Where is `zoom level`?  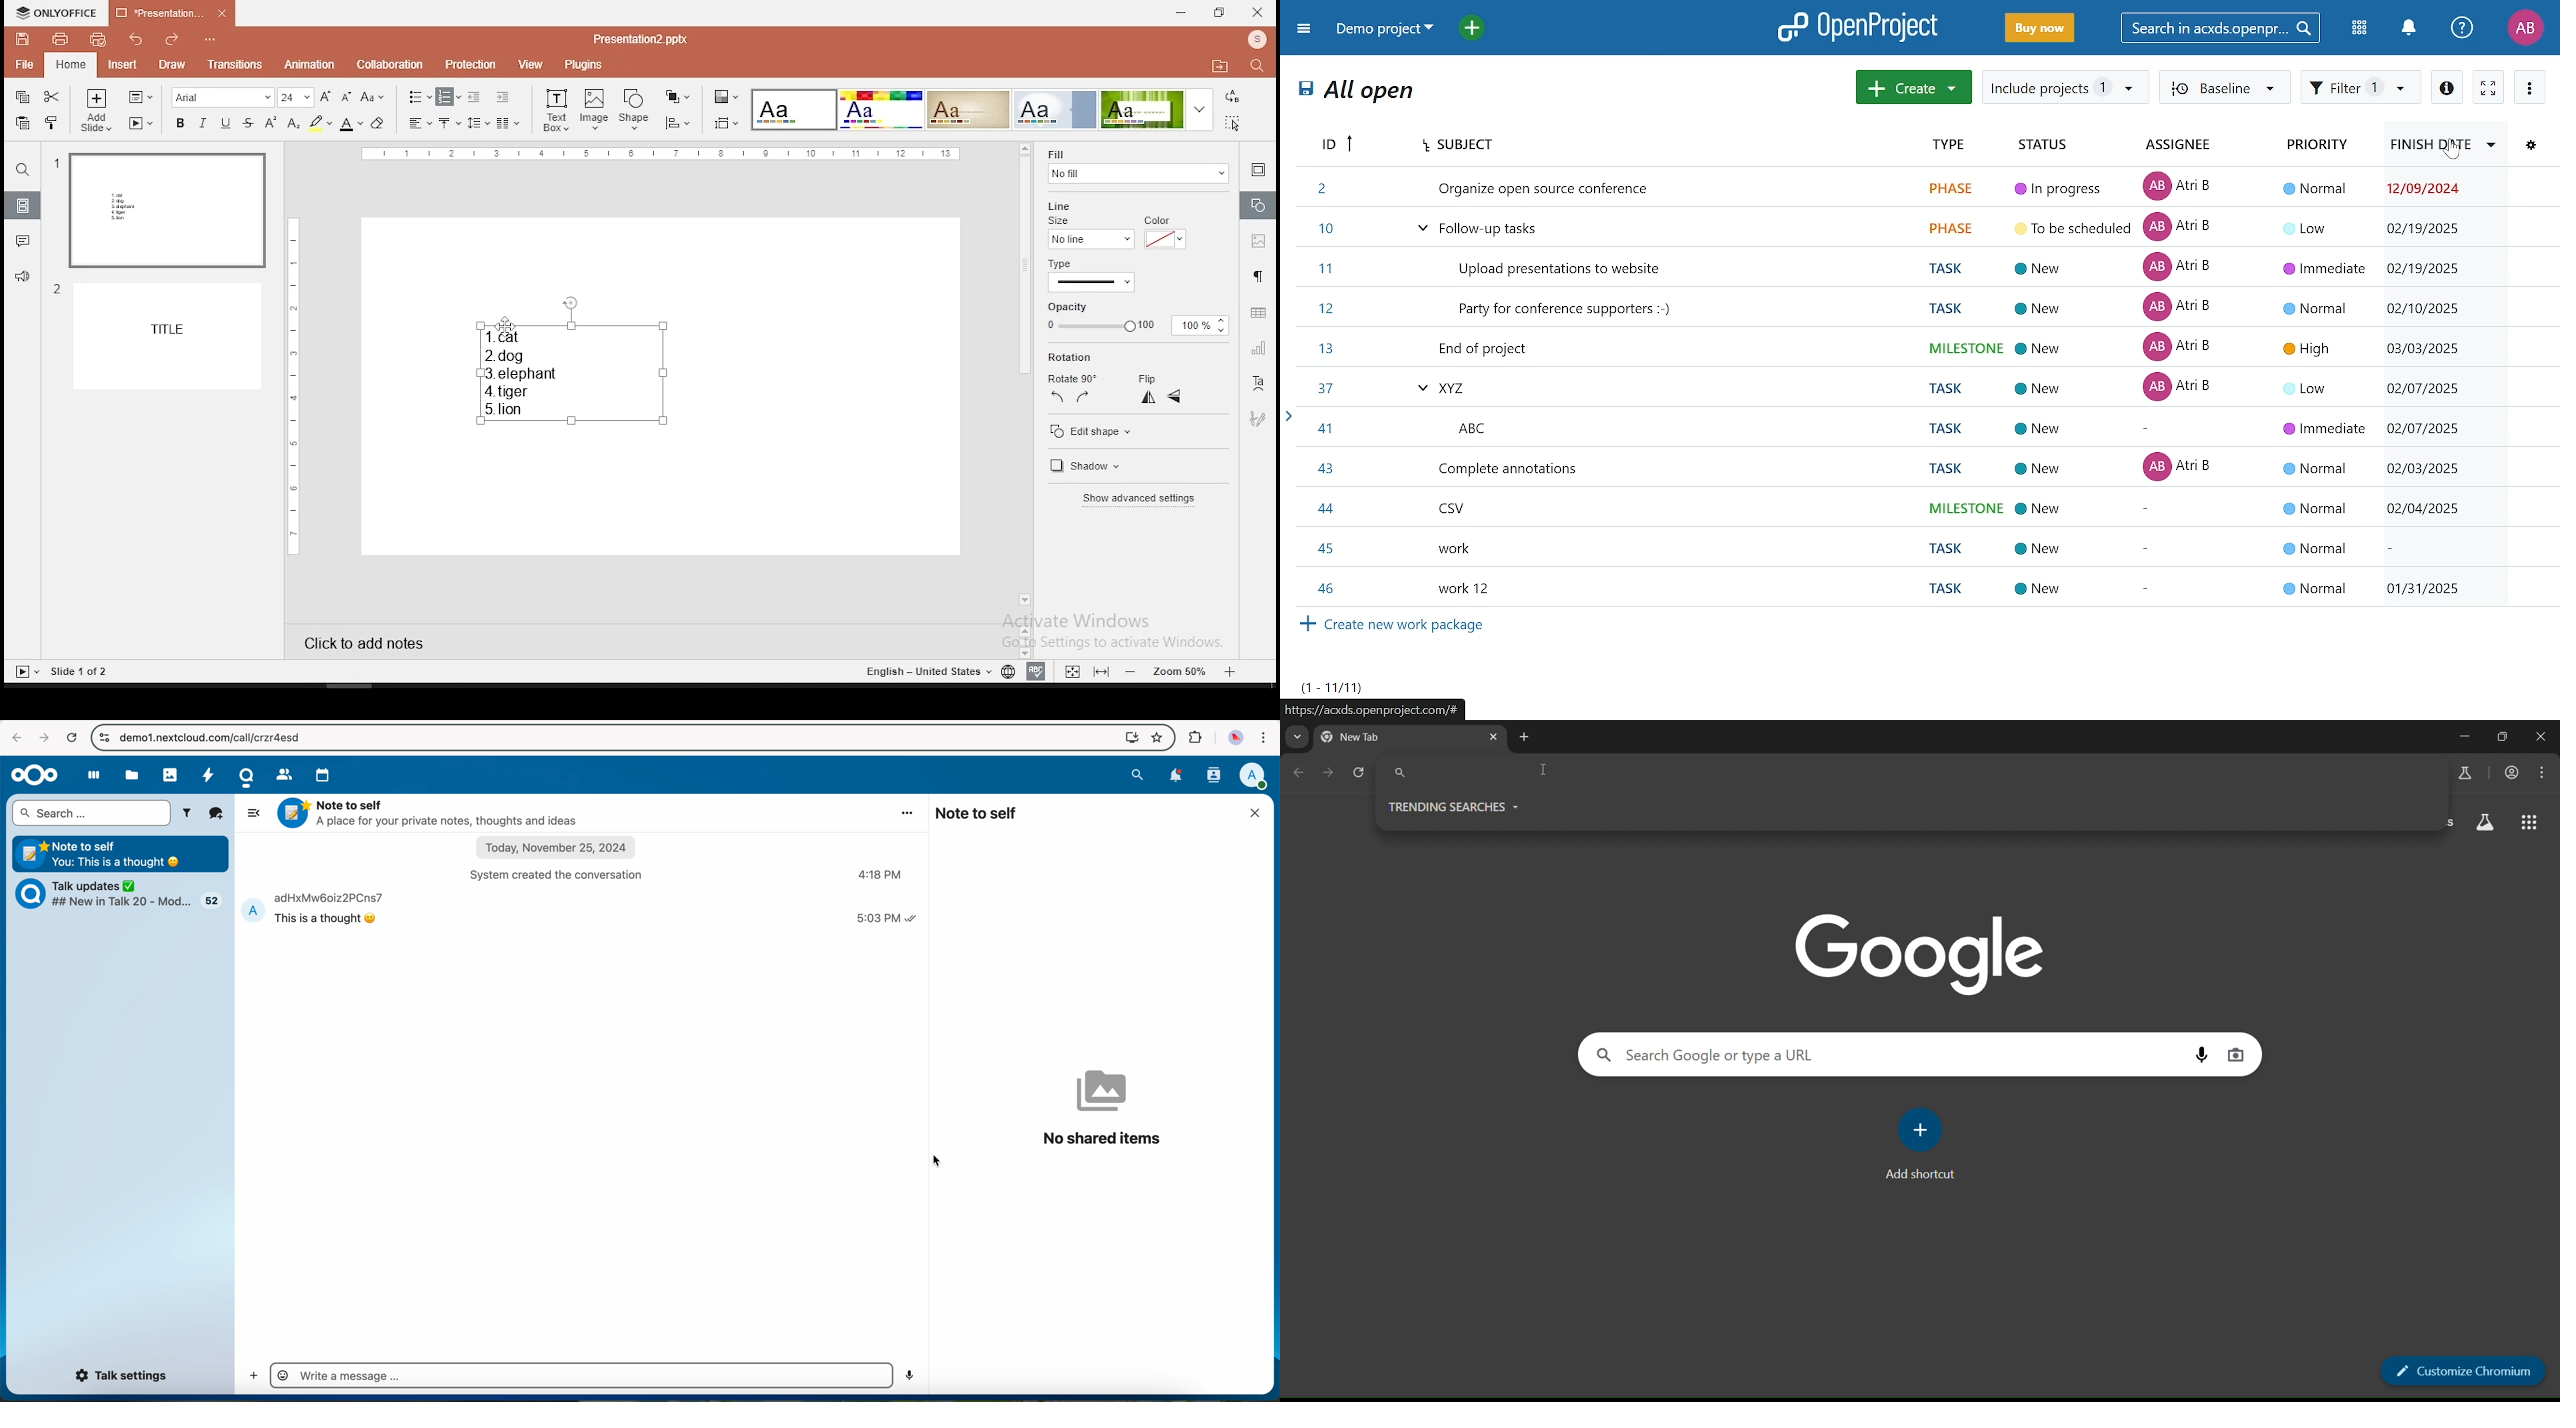 zoom level is located at coordinates (1178, 672).